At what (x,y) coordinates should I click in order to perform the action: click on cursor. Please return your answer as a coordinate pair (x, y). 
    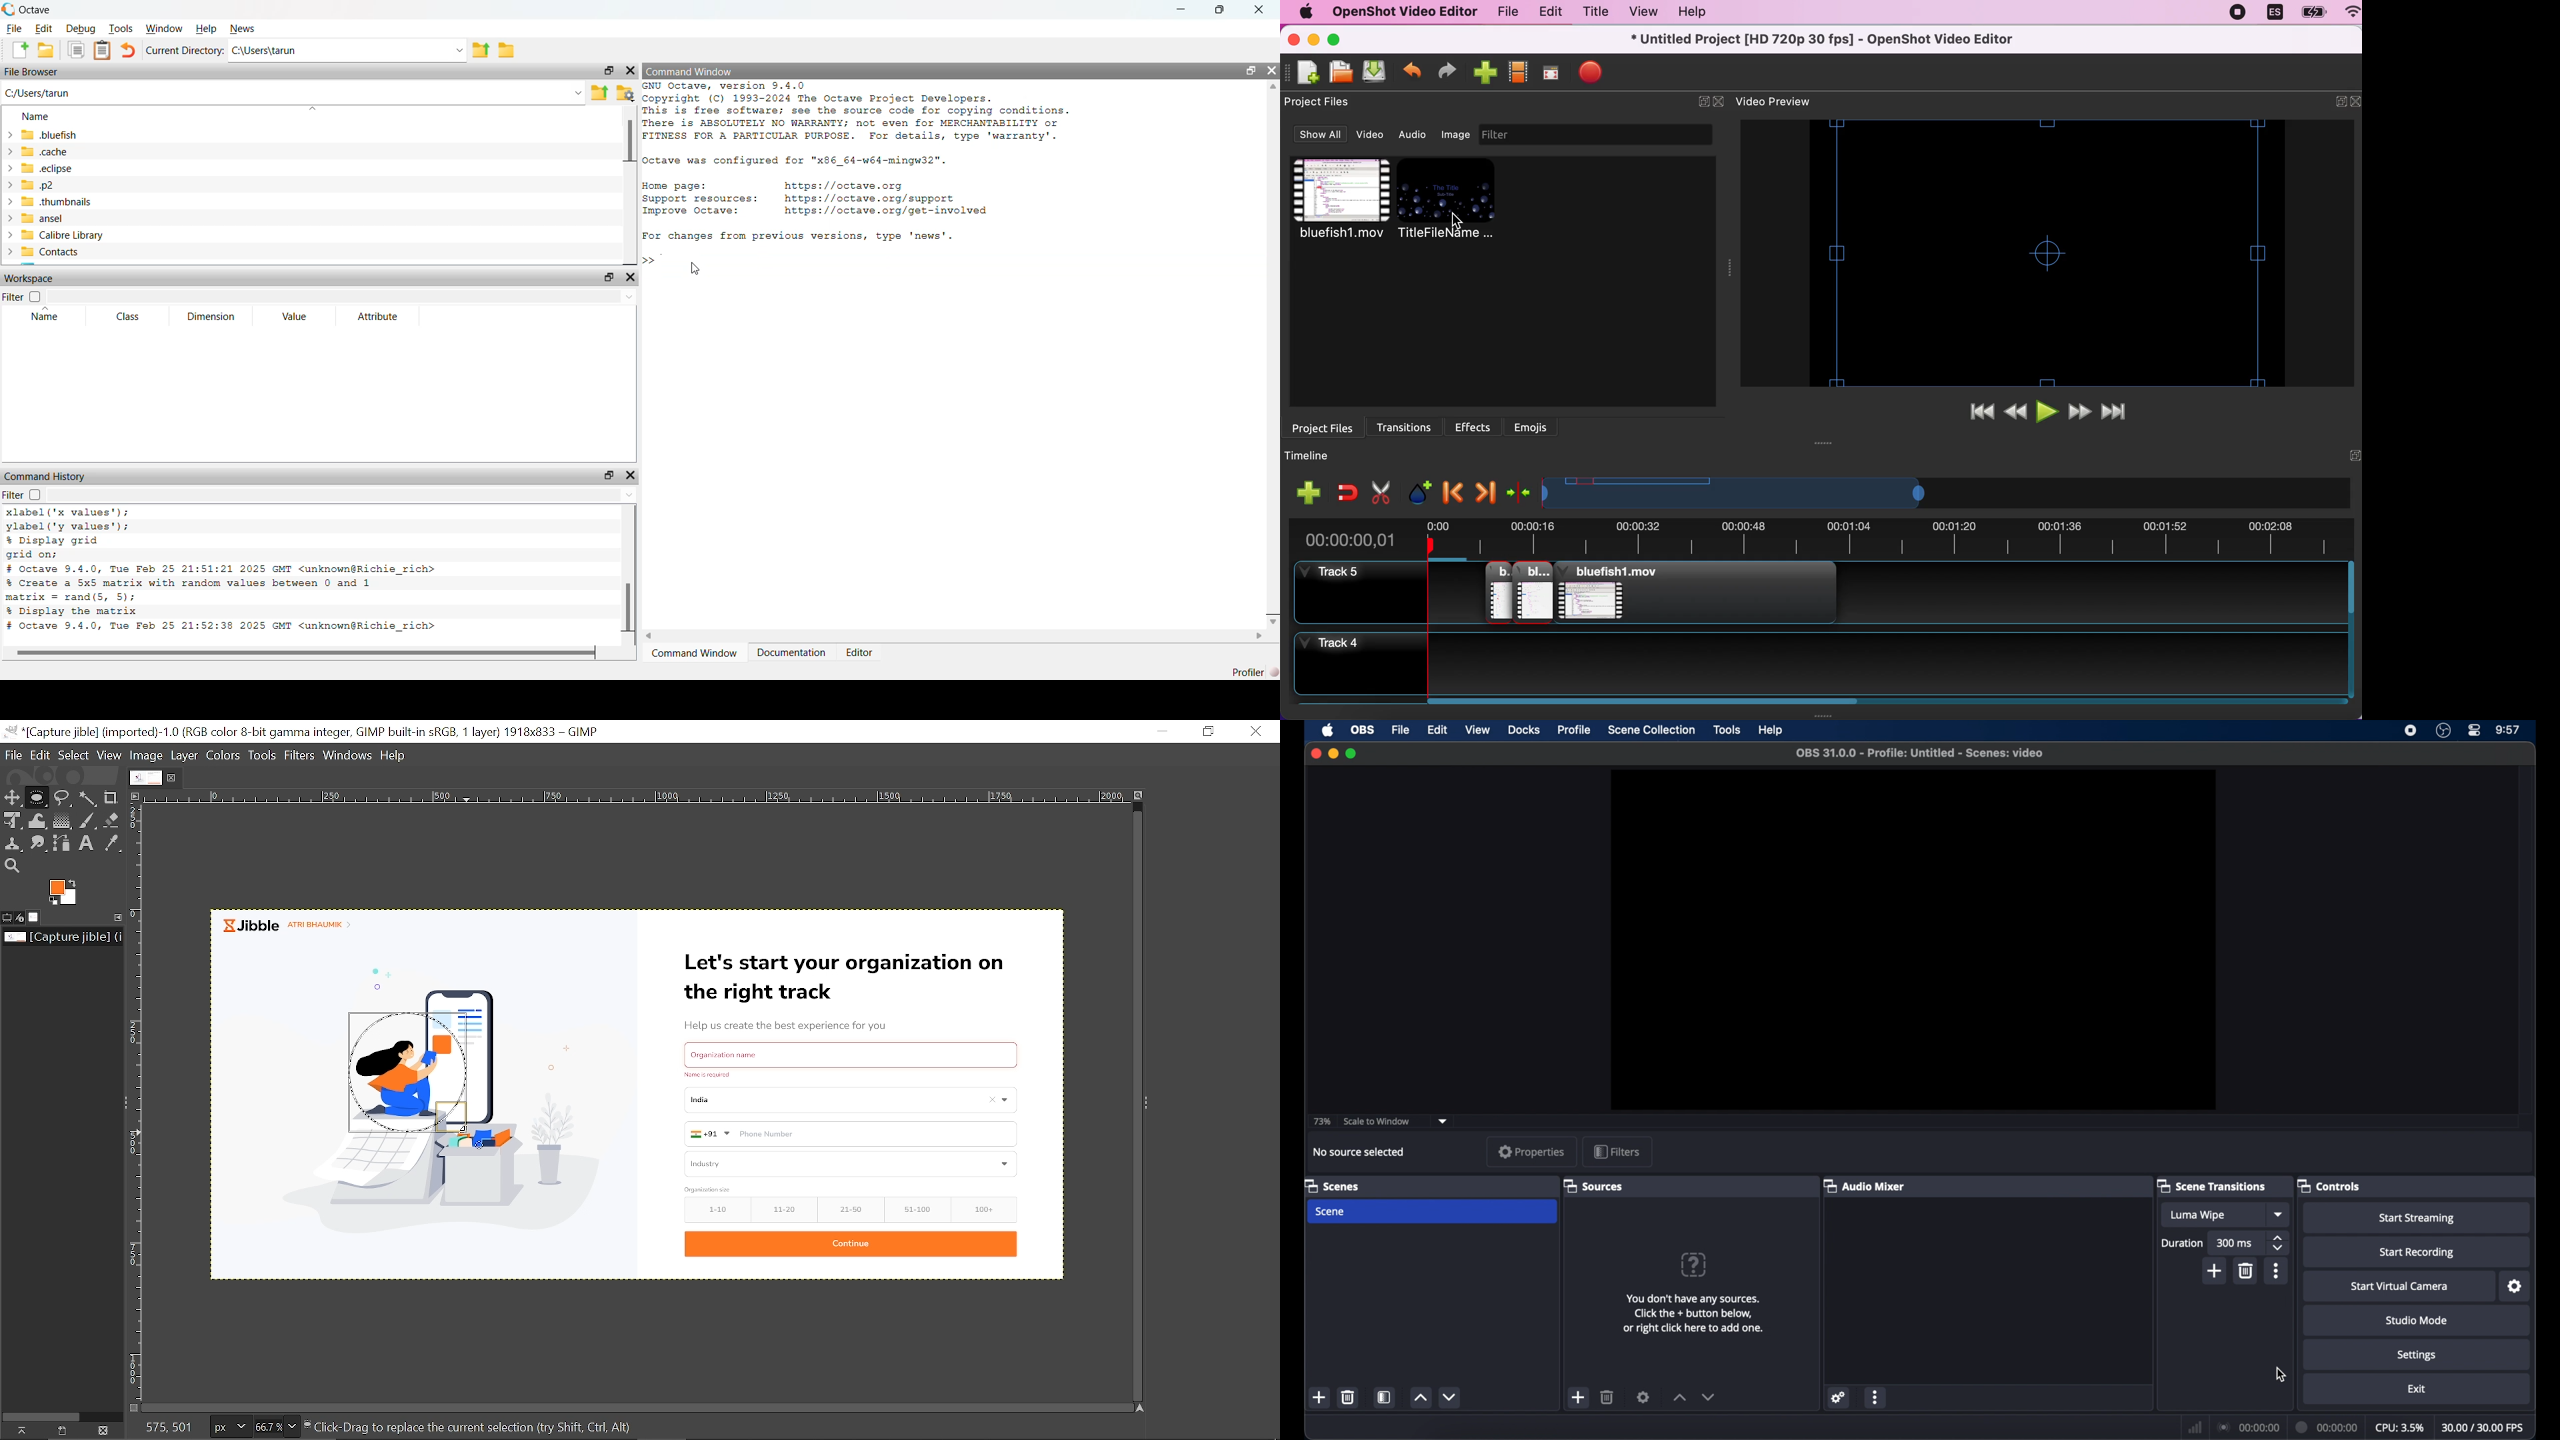
    Looking at the image, I should click on (2281, 1374).